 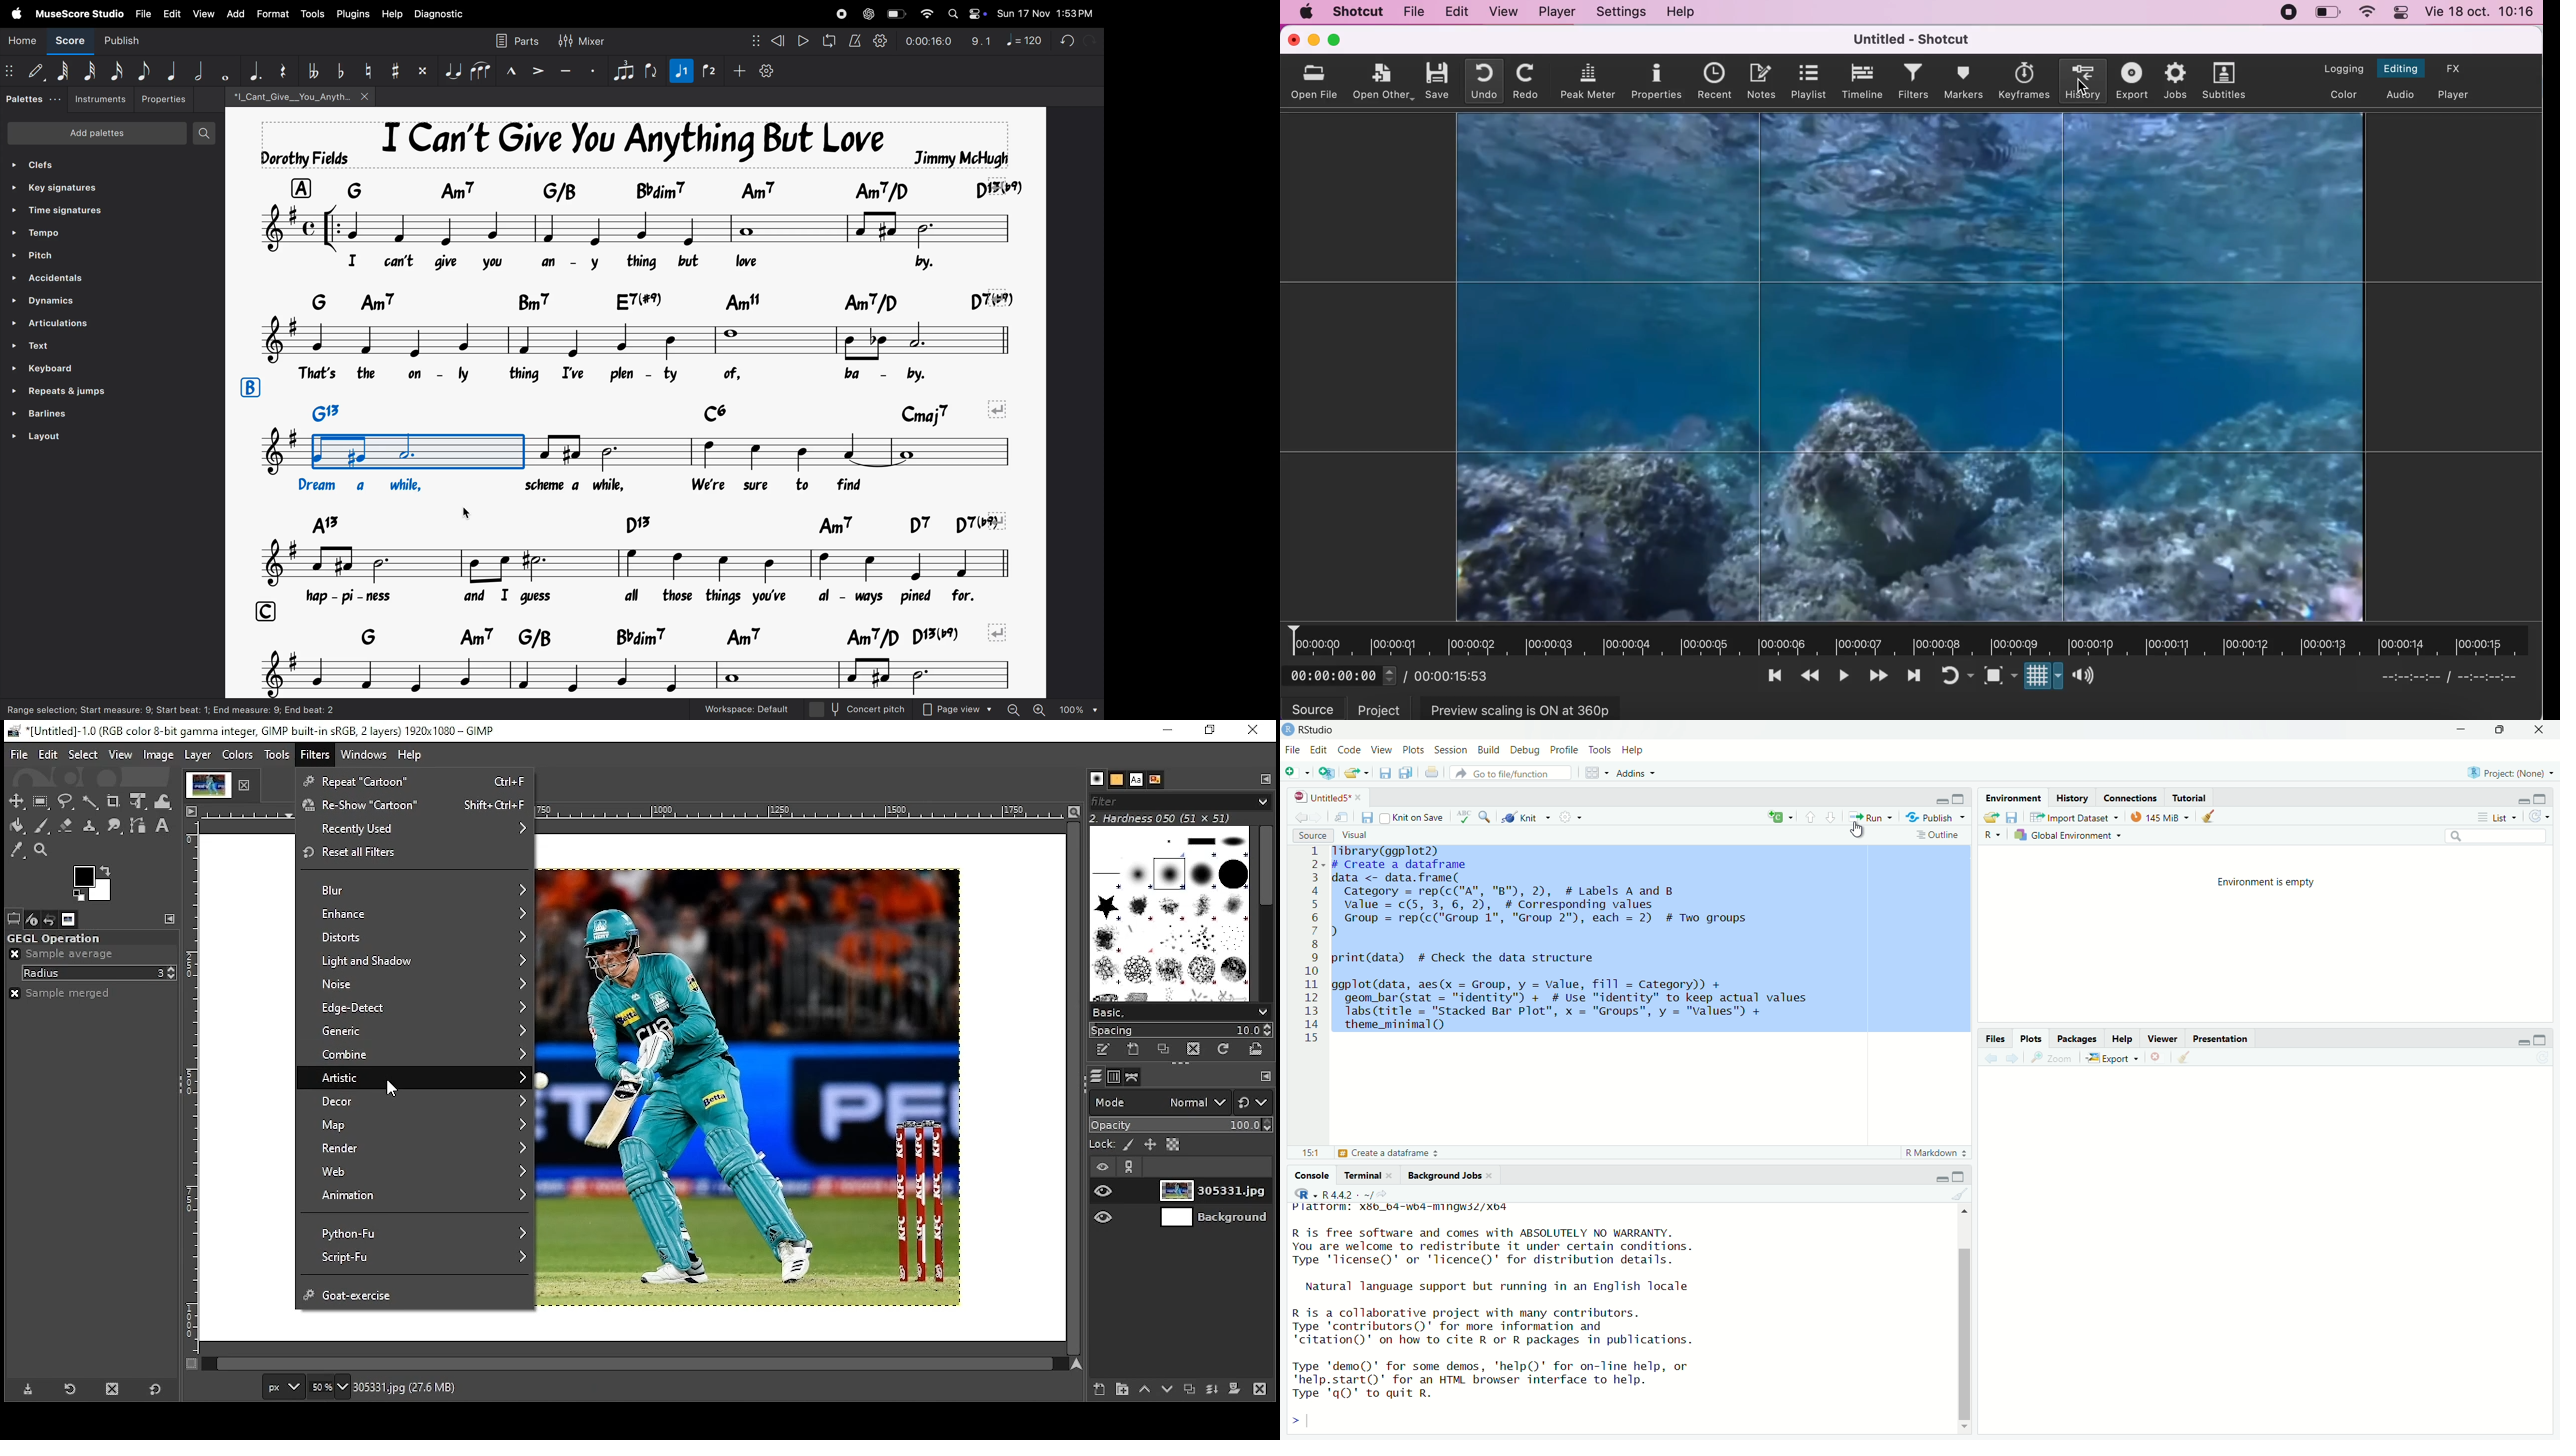 I want to click on layer on/off, so click(x=1106, y=1193).